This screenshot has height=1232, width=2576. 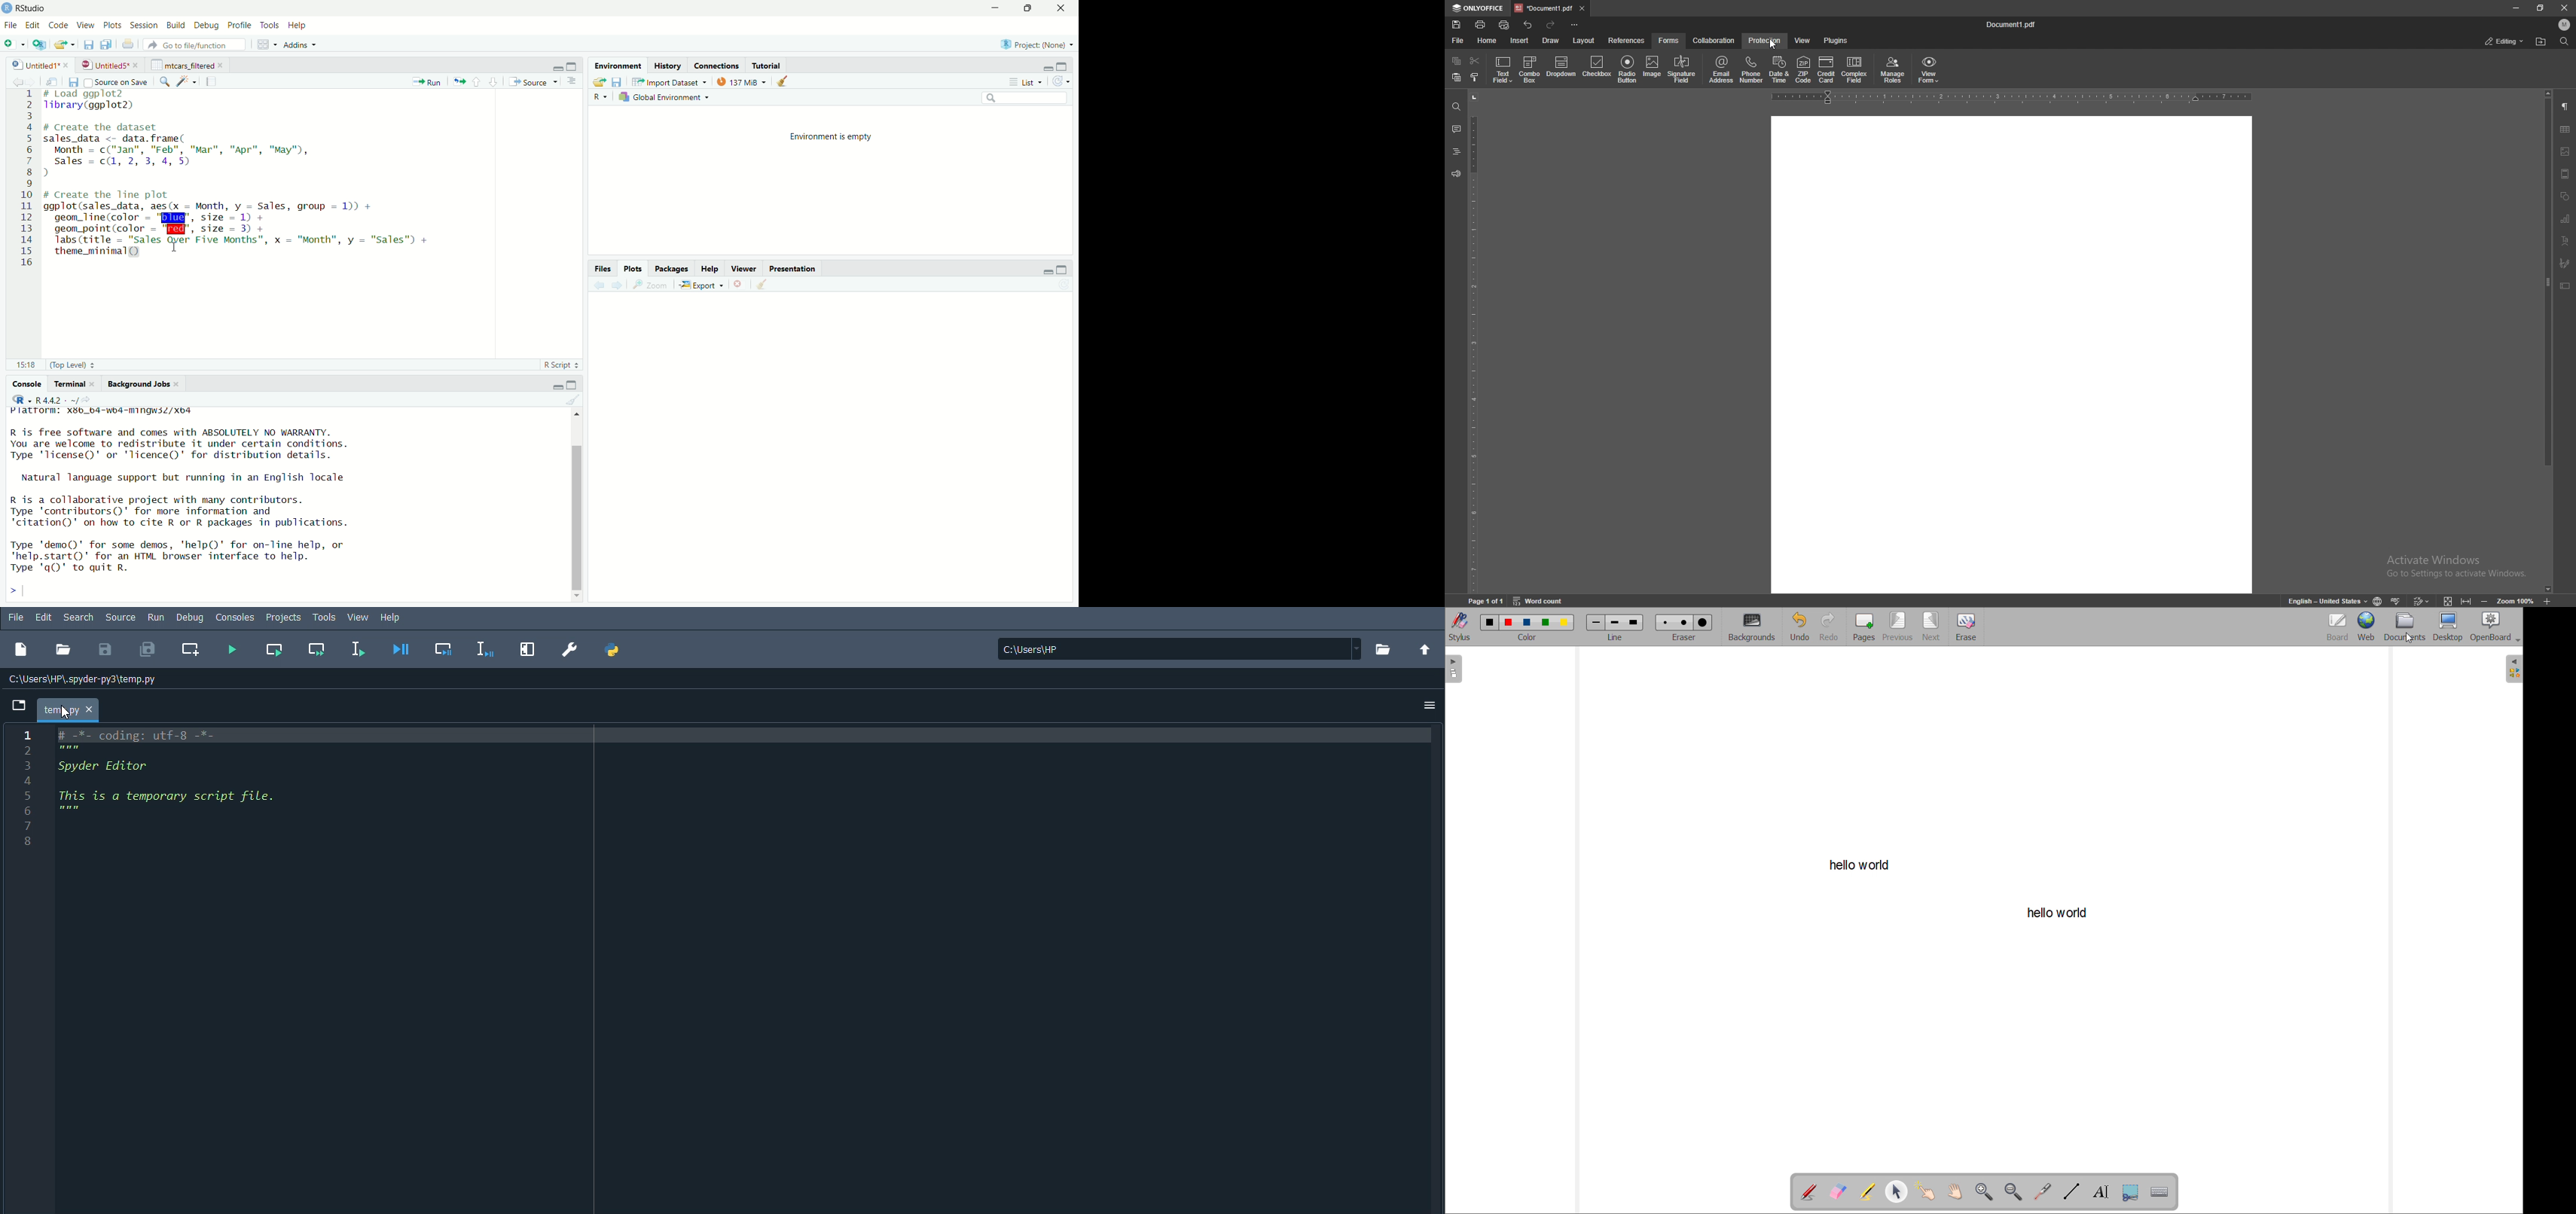 I want to click on edit, so click(x=33, y=25).